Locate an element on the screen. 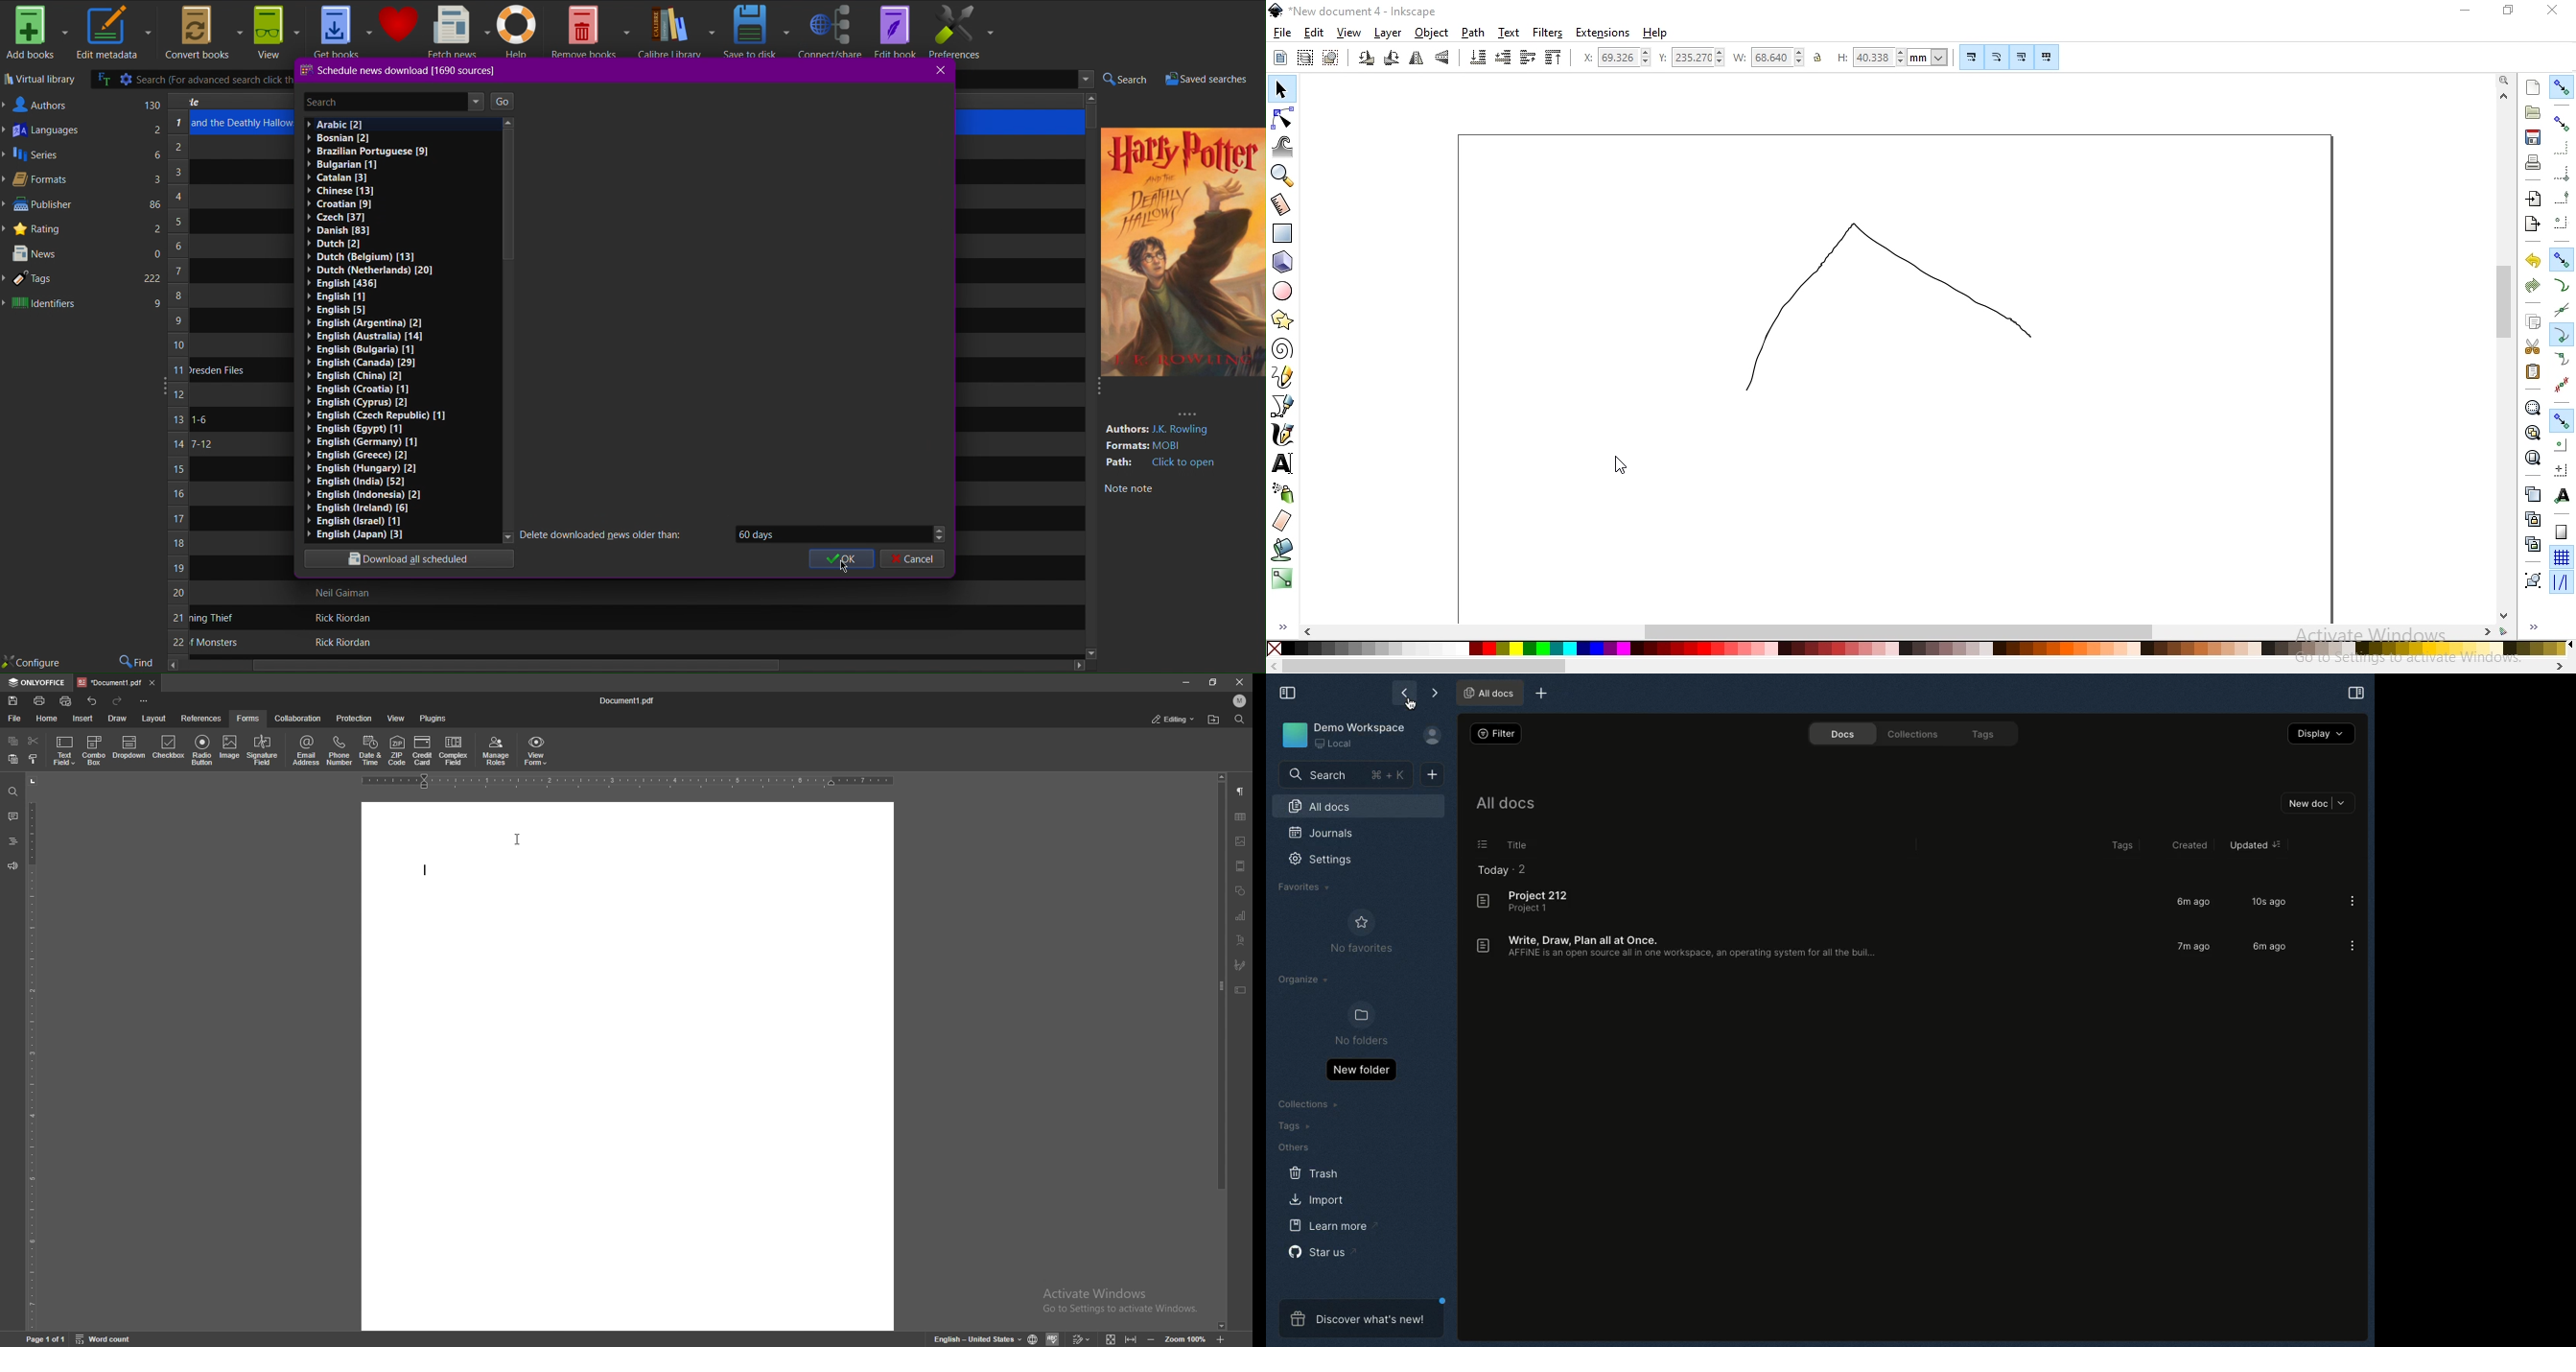  All docs is located at coordinates (1514, 803).